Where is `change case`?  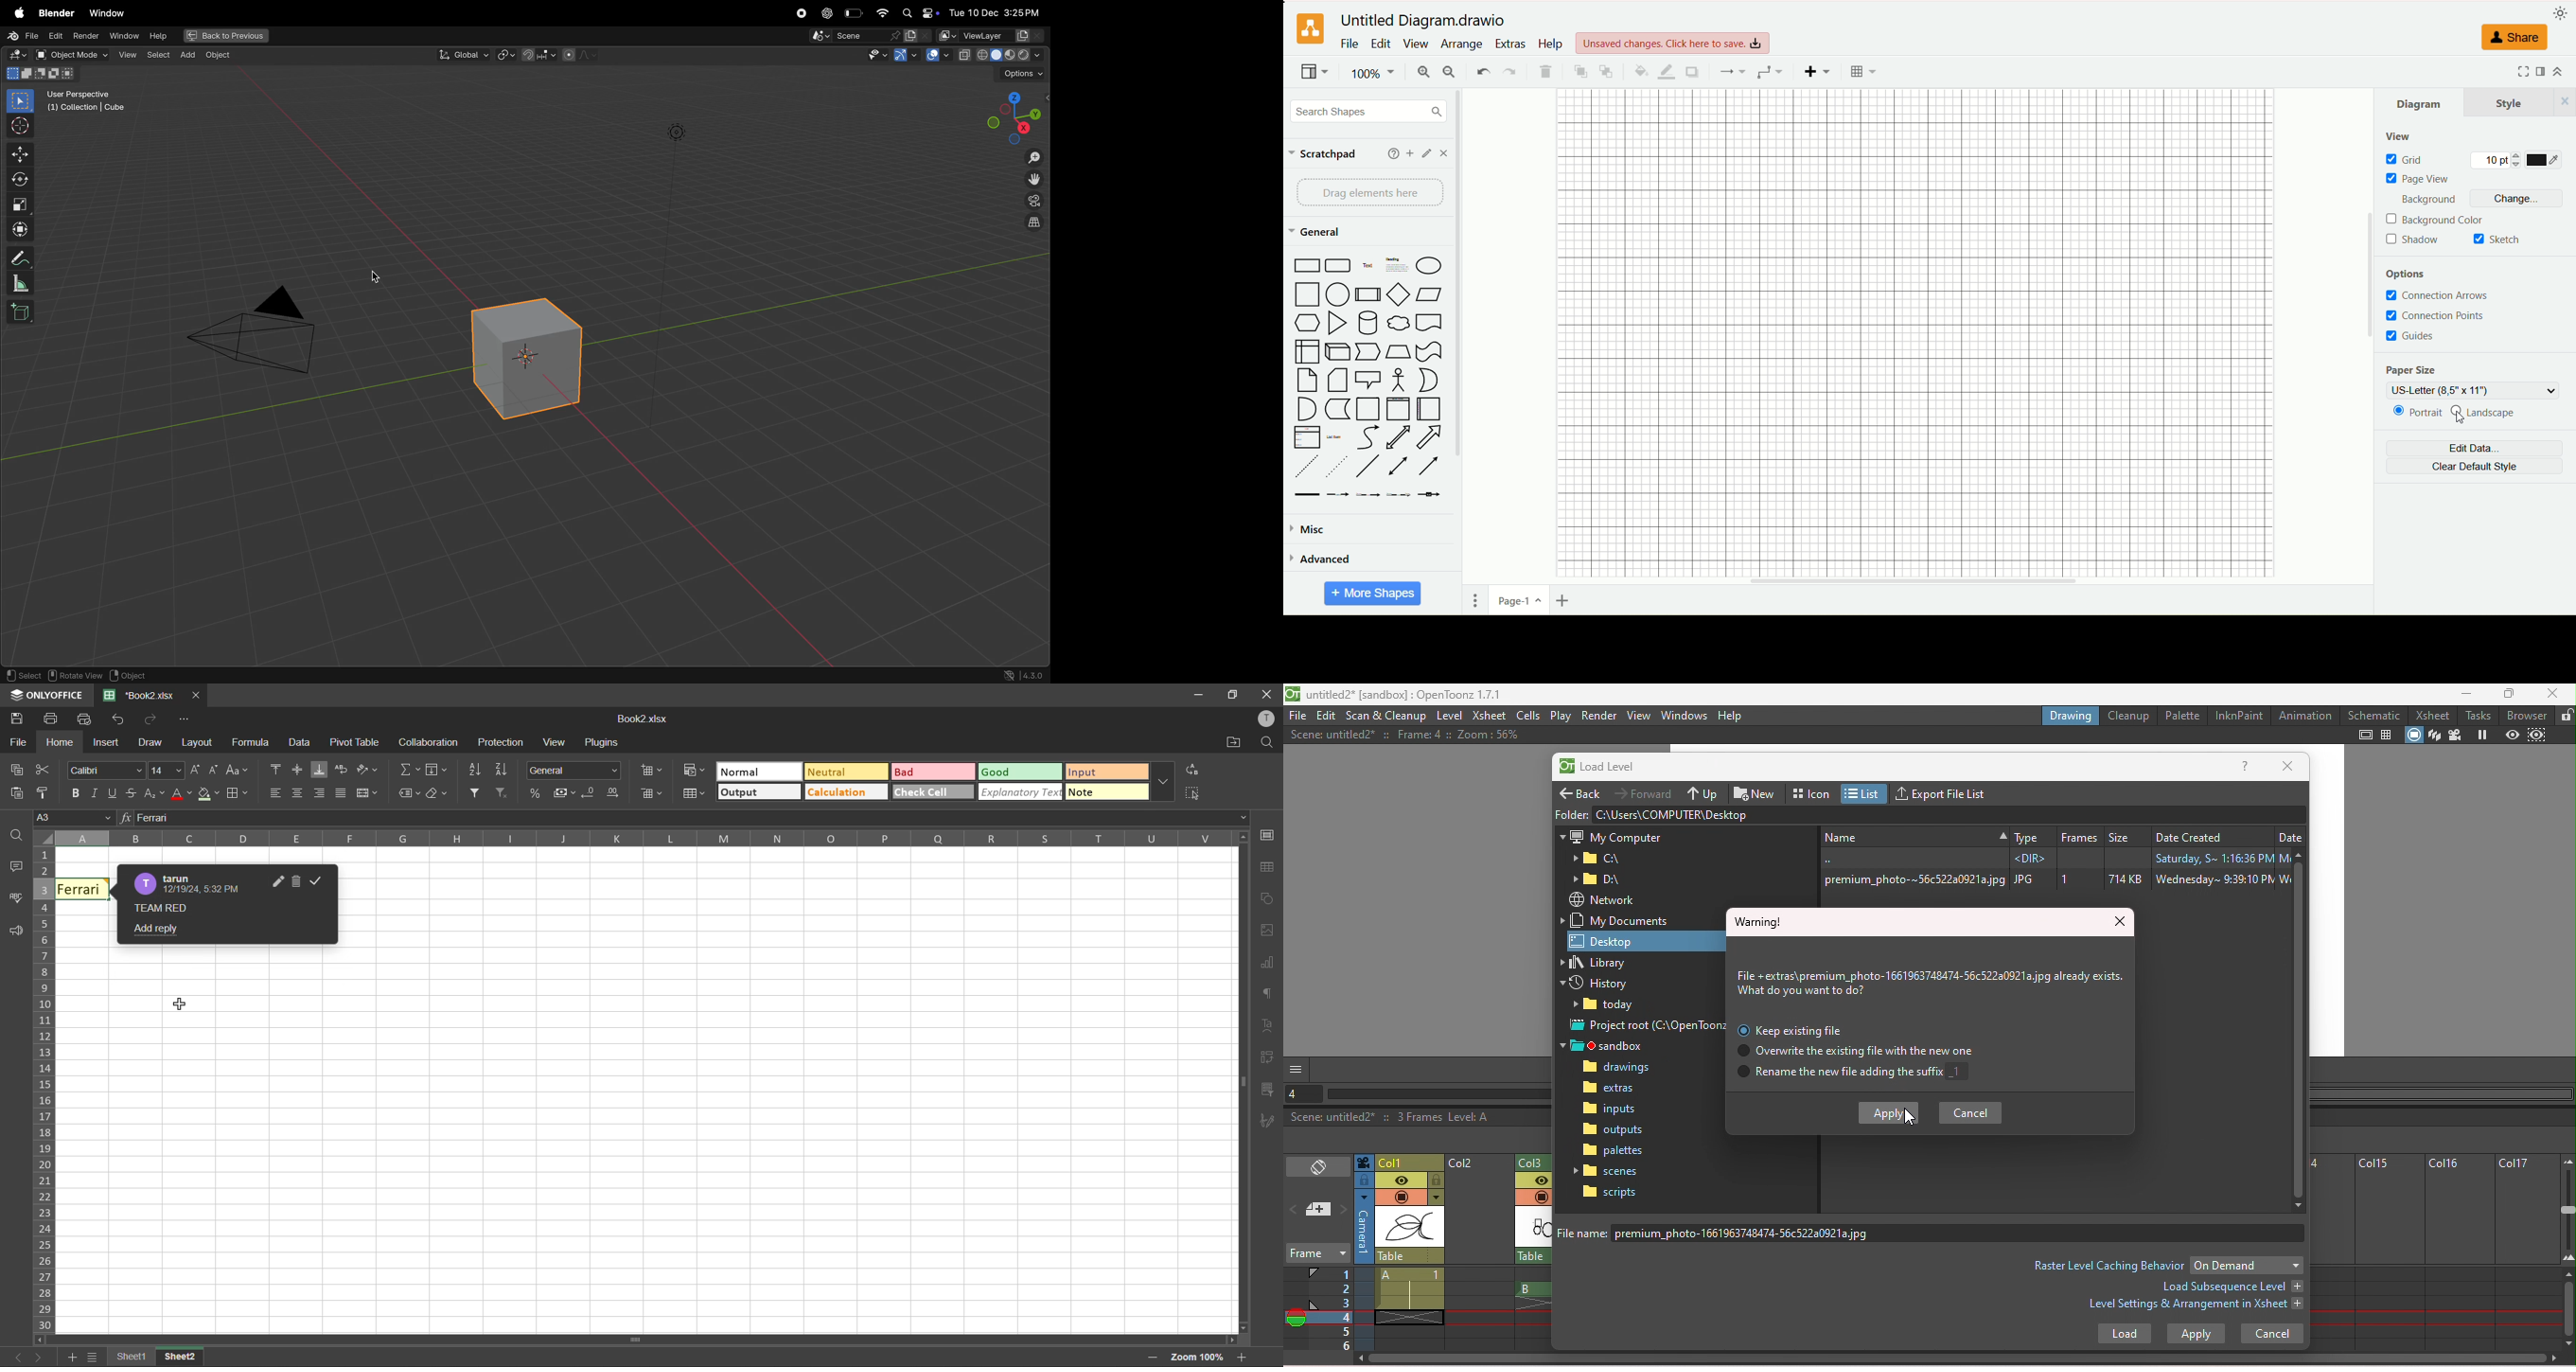 change case is located at coordinates (237, 771).